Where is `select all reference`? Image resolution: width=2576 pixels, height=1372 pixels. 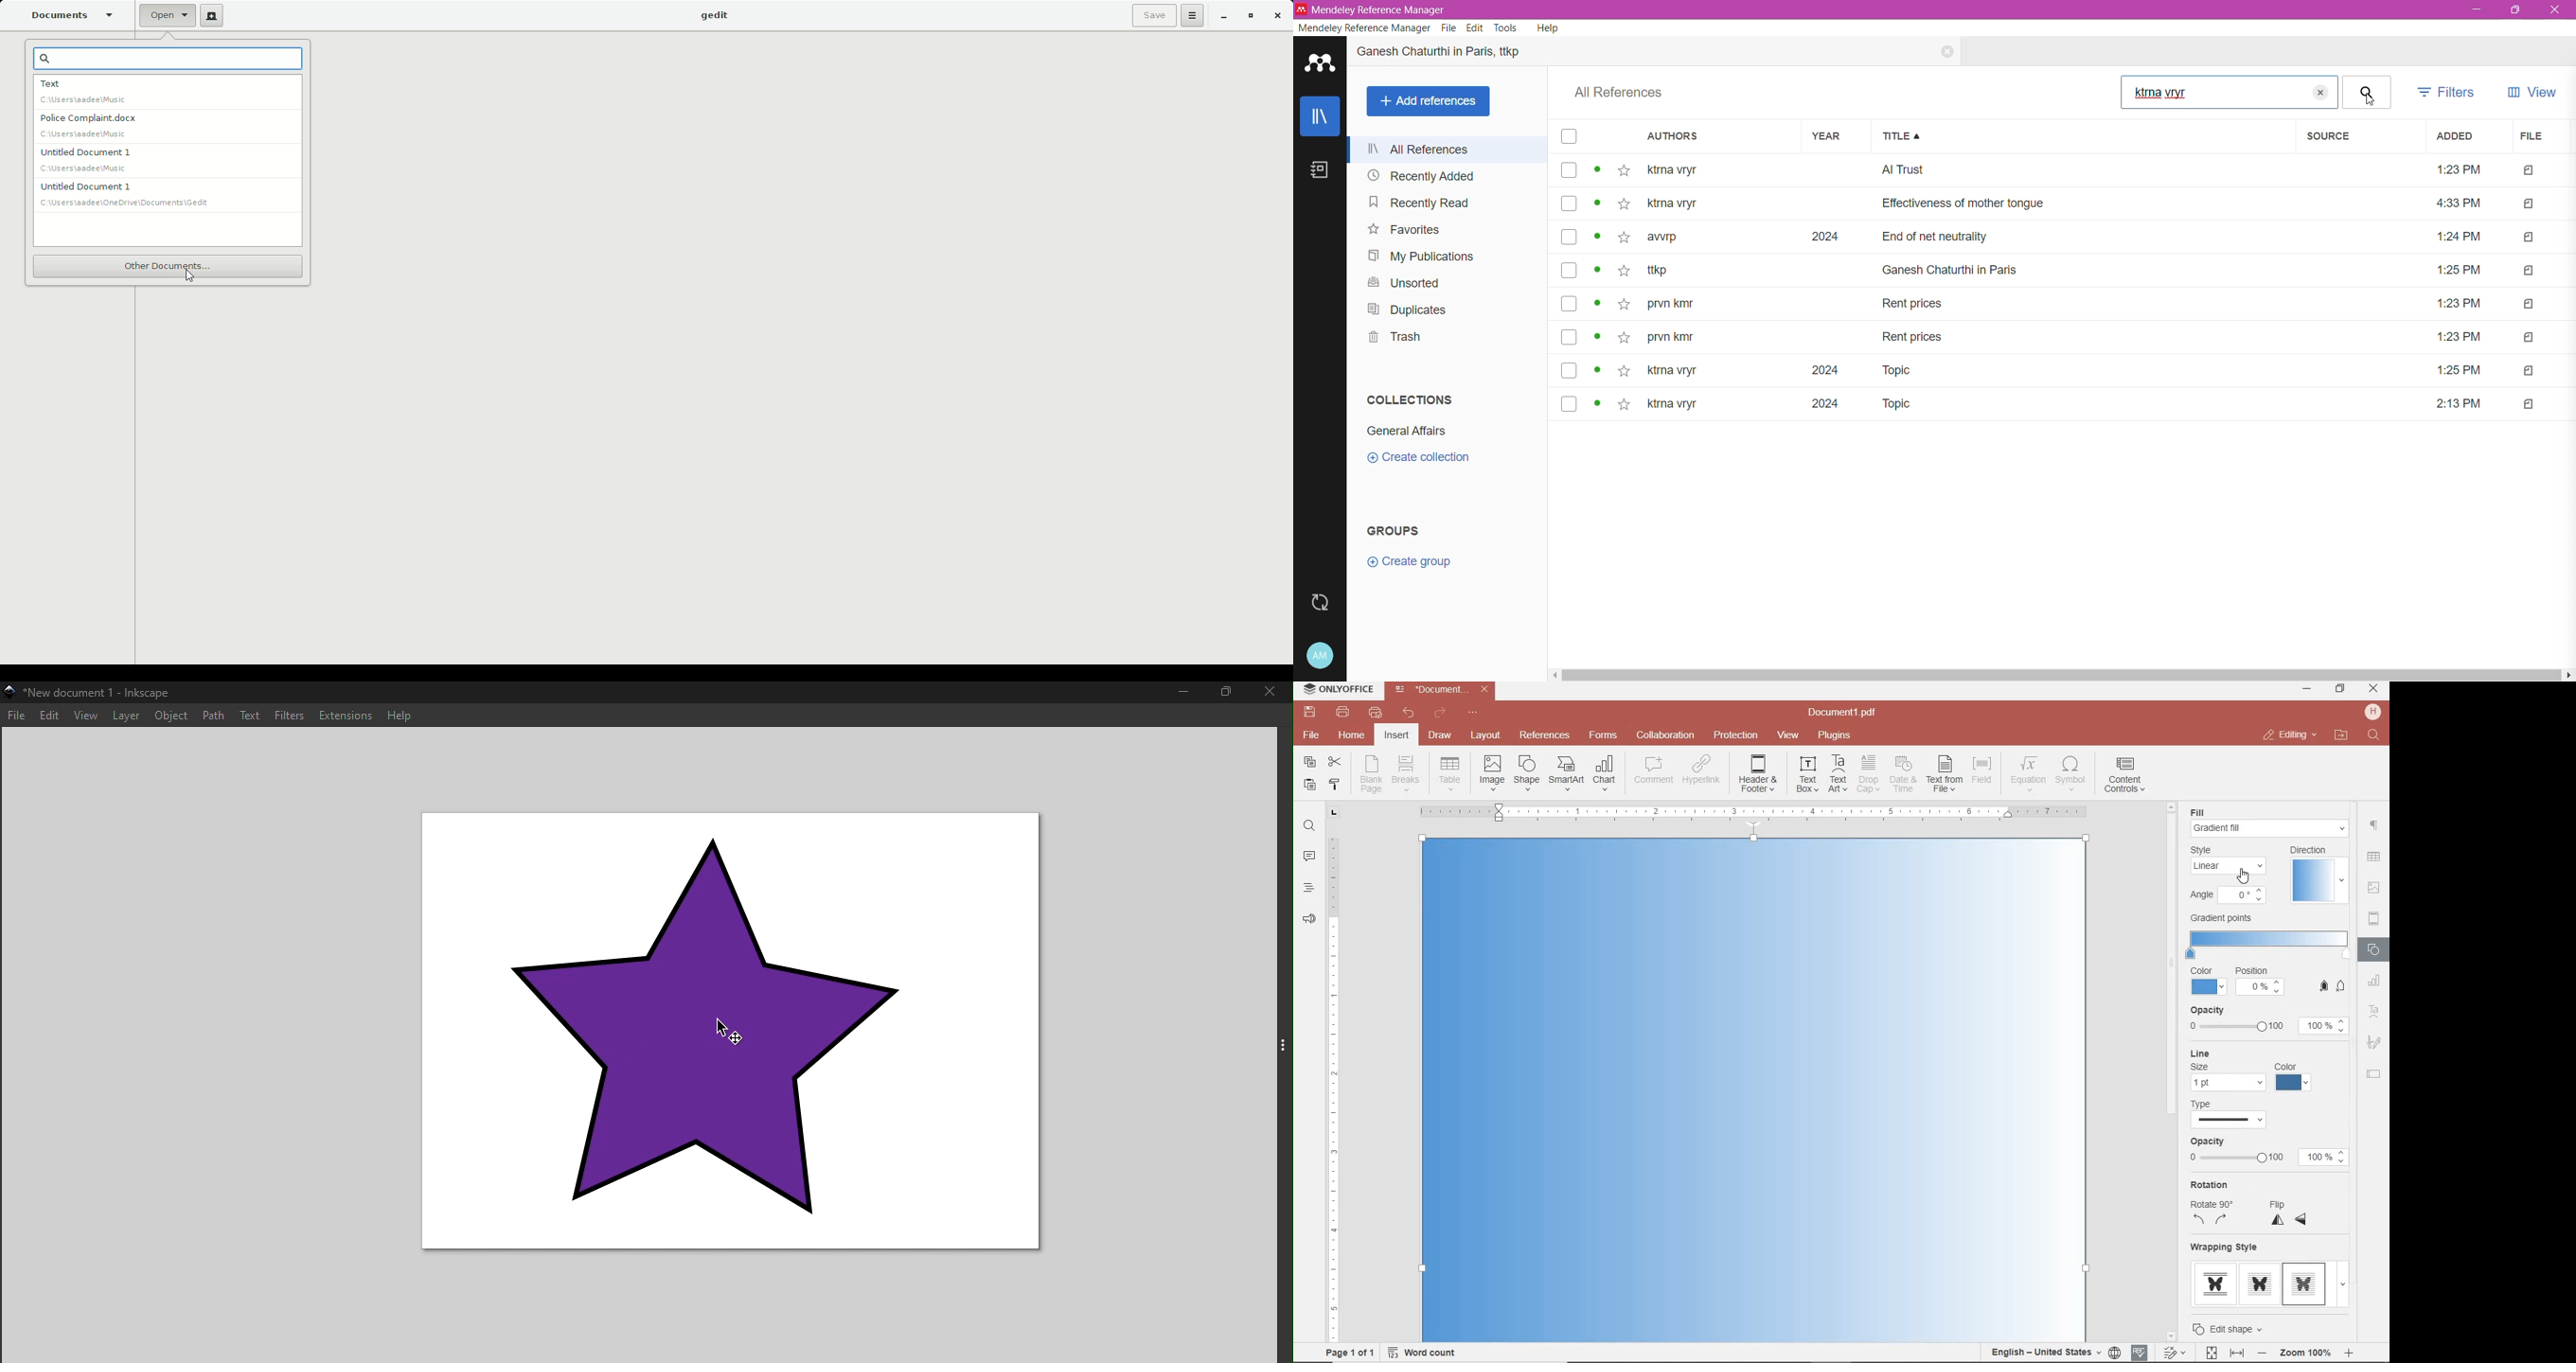 select all reference is located at coordinates (1571, 137).